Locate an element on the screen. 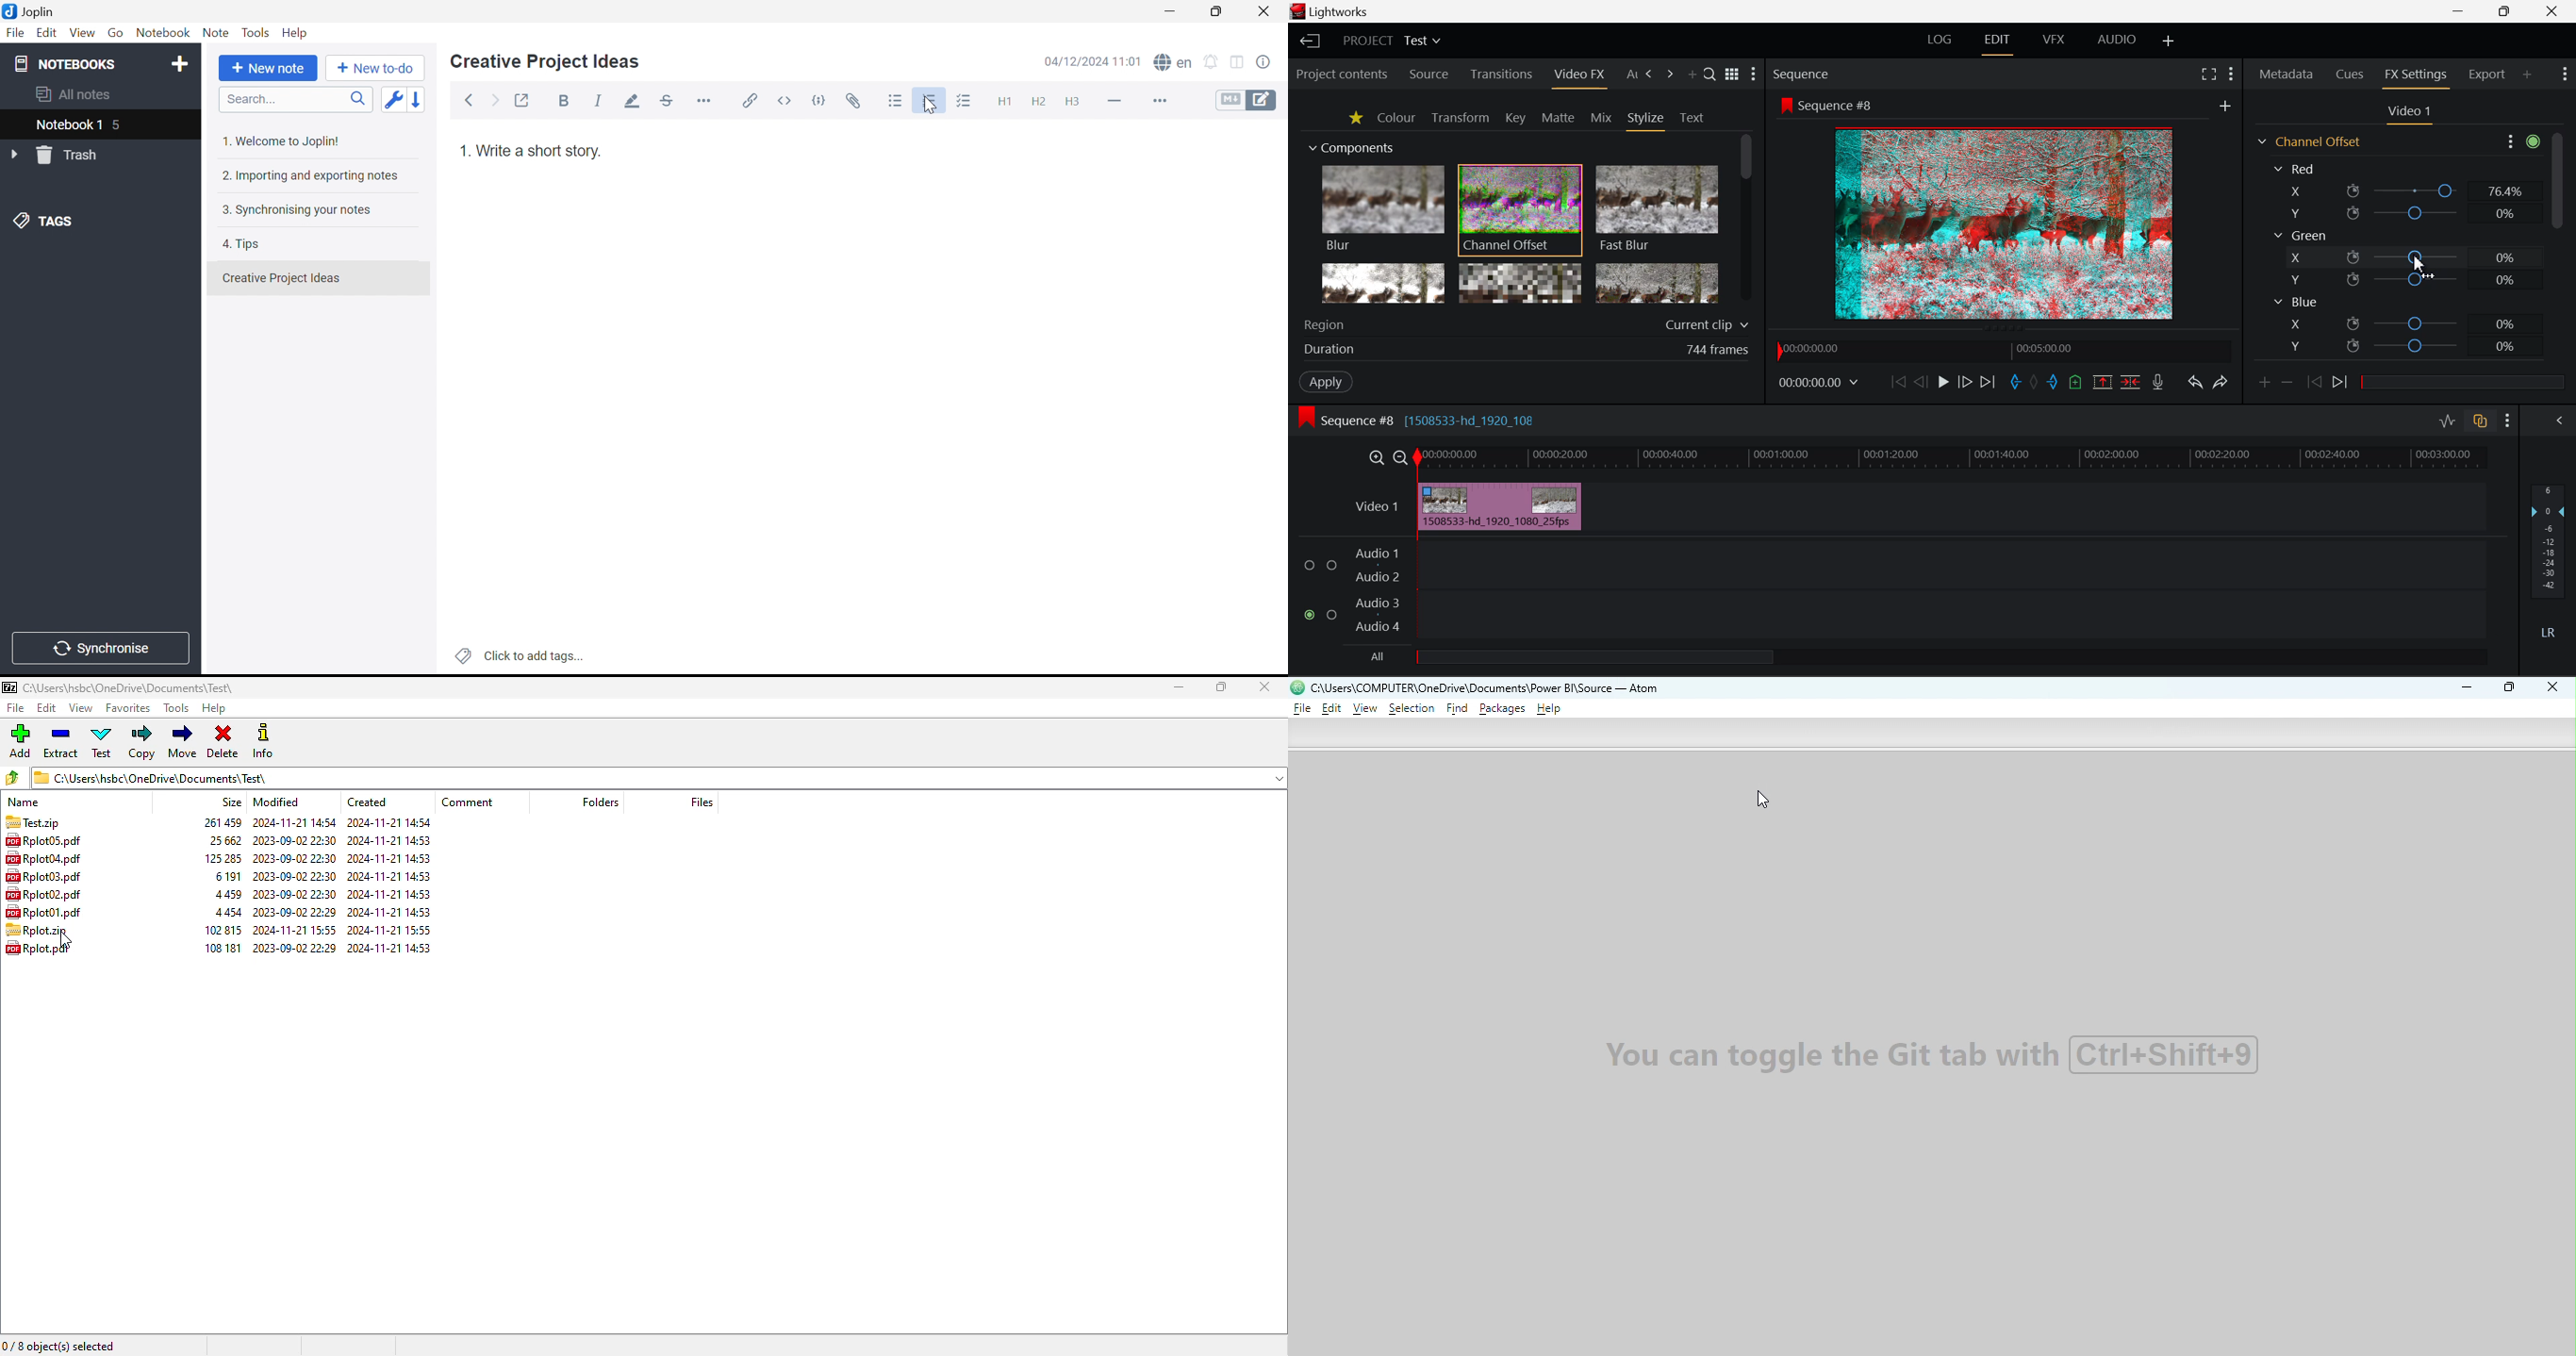 The image size is (2576, 1372). Click to add tags is located at coordinates (517, 656).